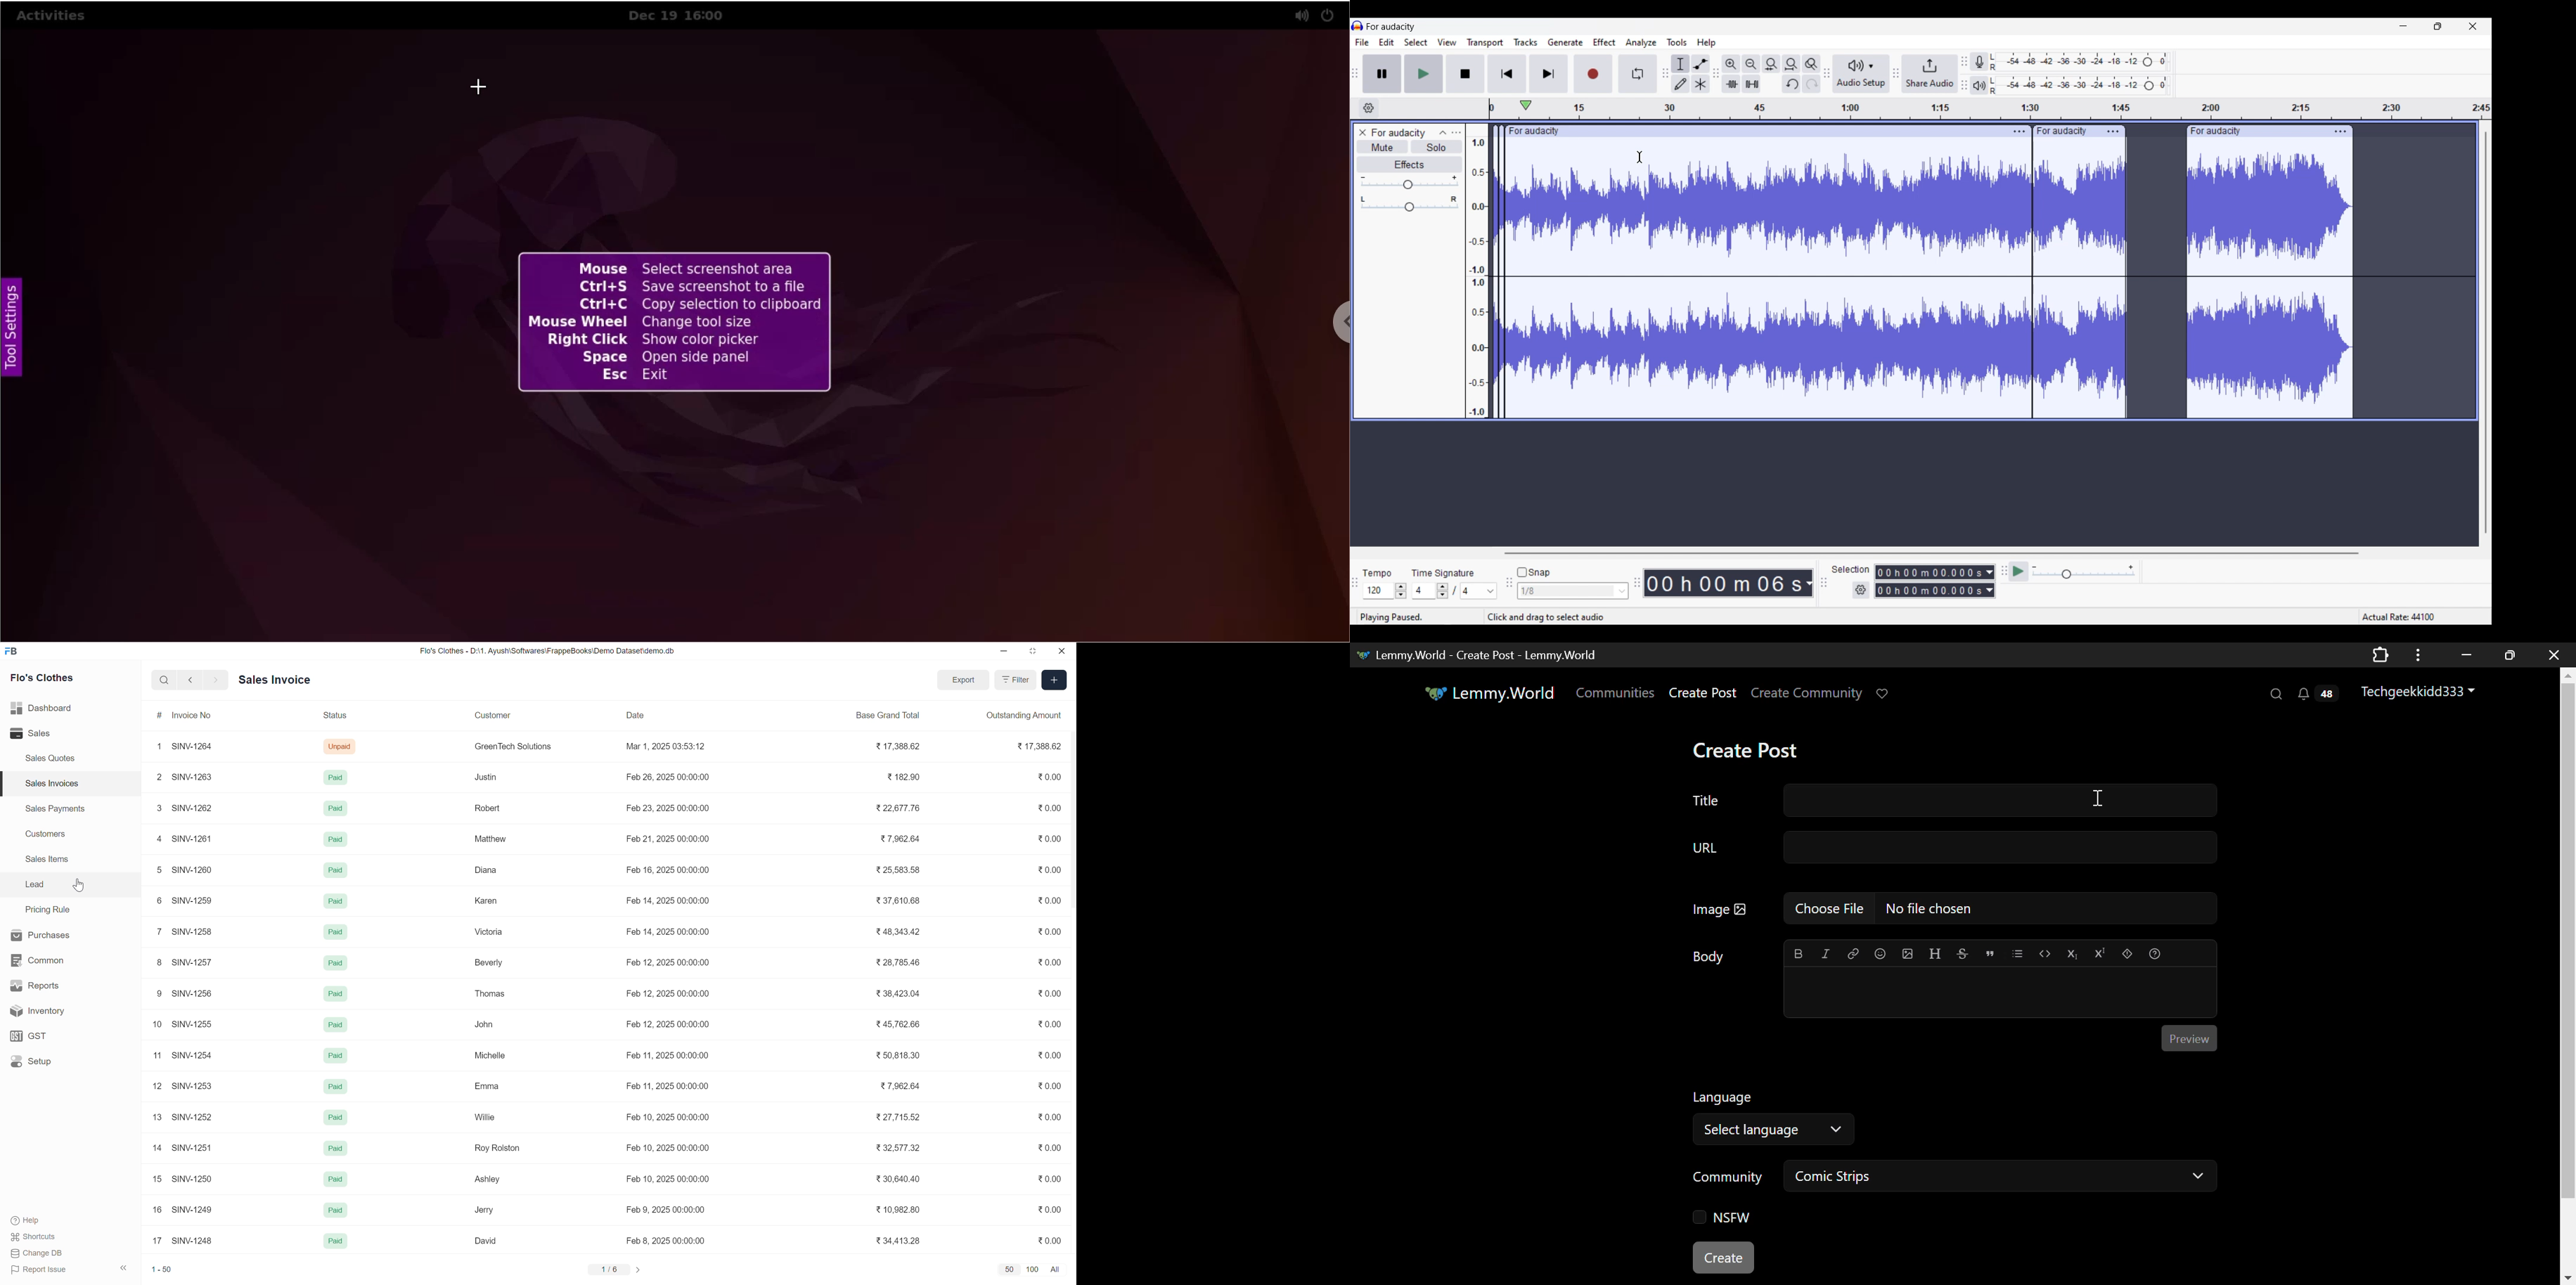 The width and height of the screenshot is (2576, 1288). What do you see at coordinates (2045, 953) in the screenshot?
I see `Code` at bounding box center [2045, 953].